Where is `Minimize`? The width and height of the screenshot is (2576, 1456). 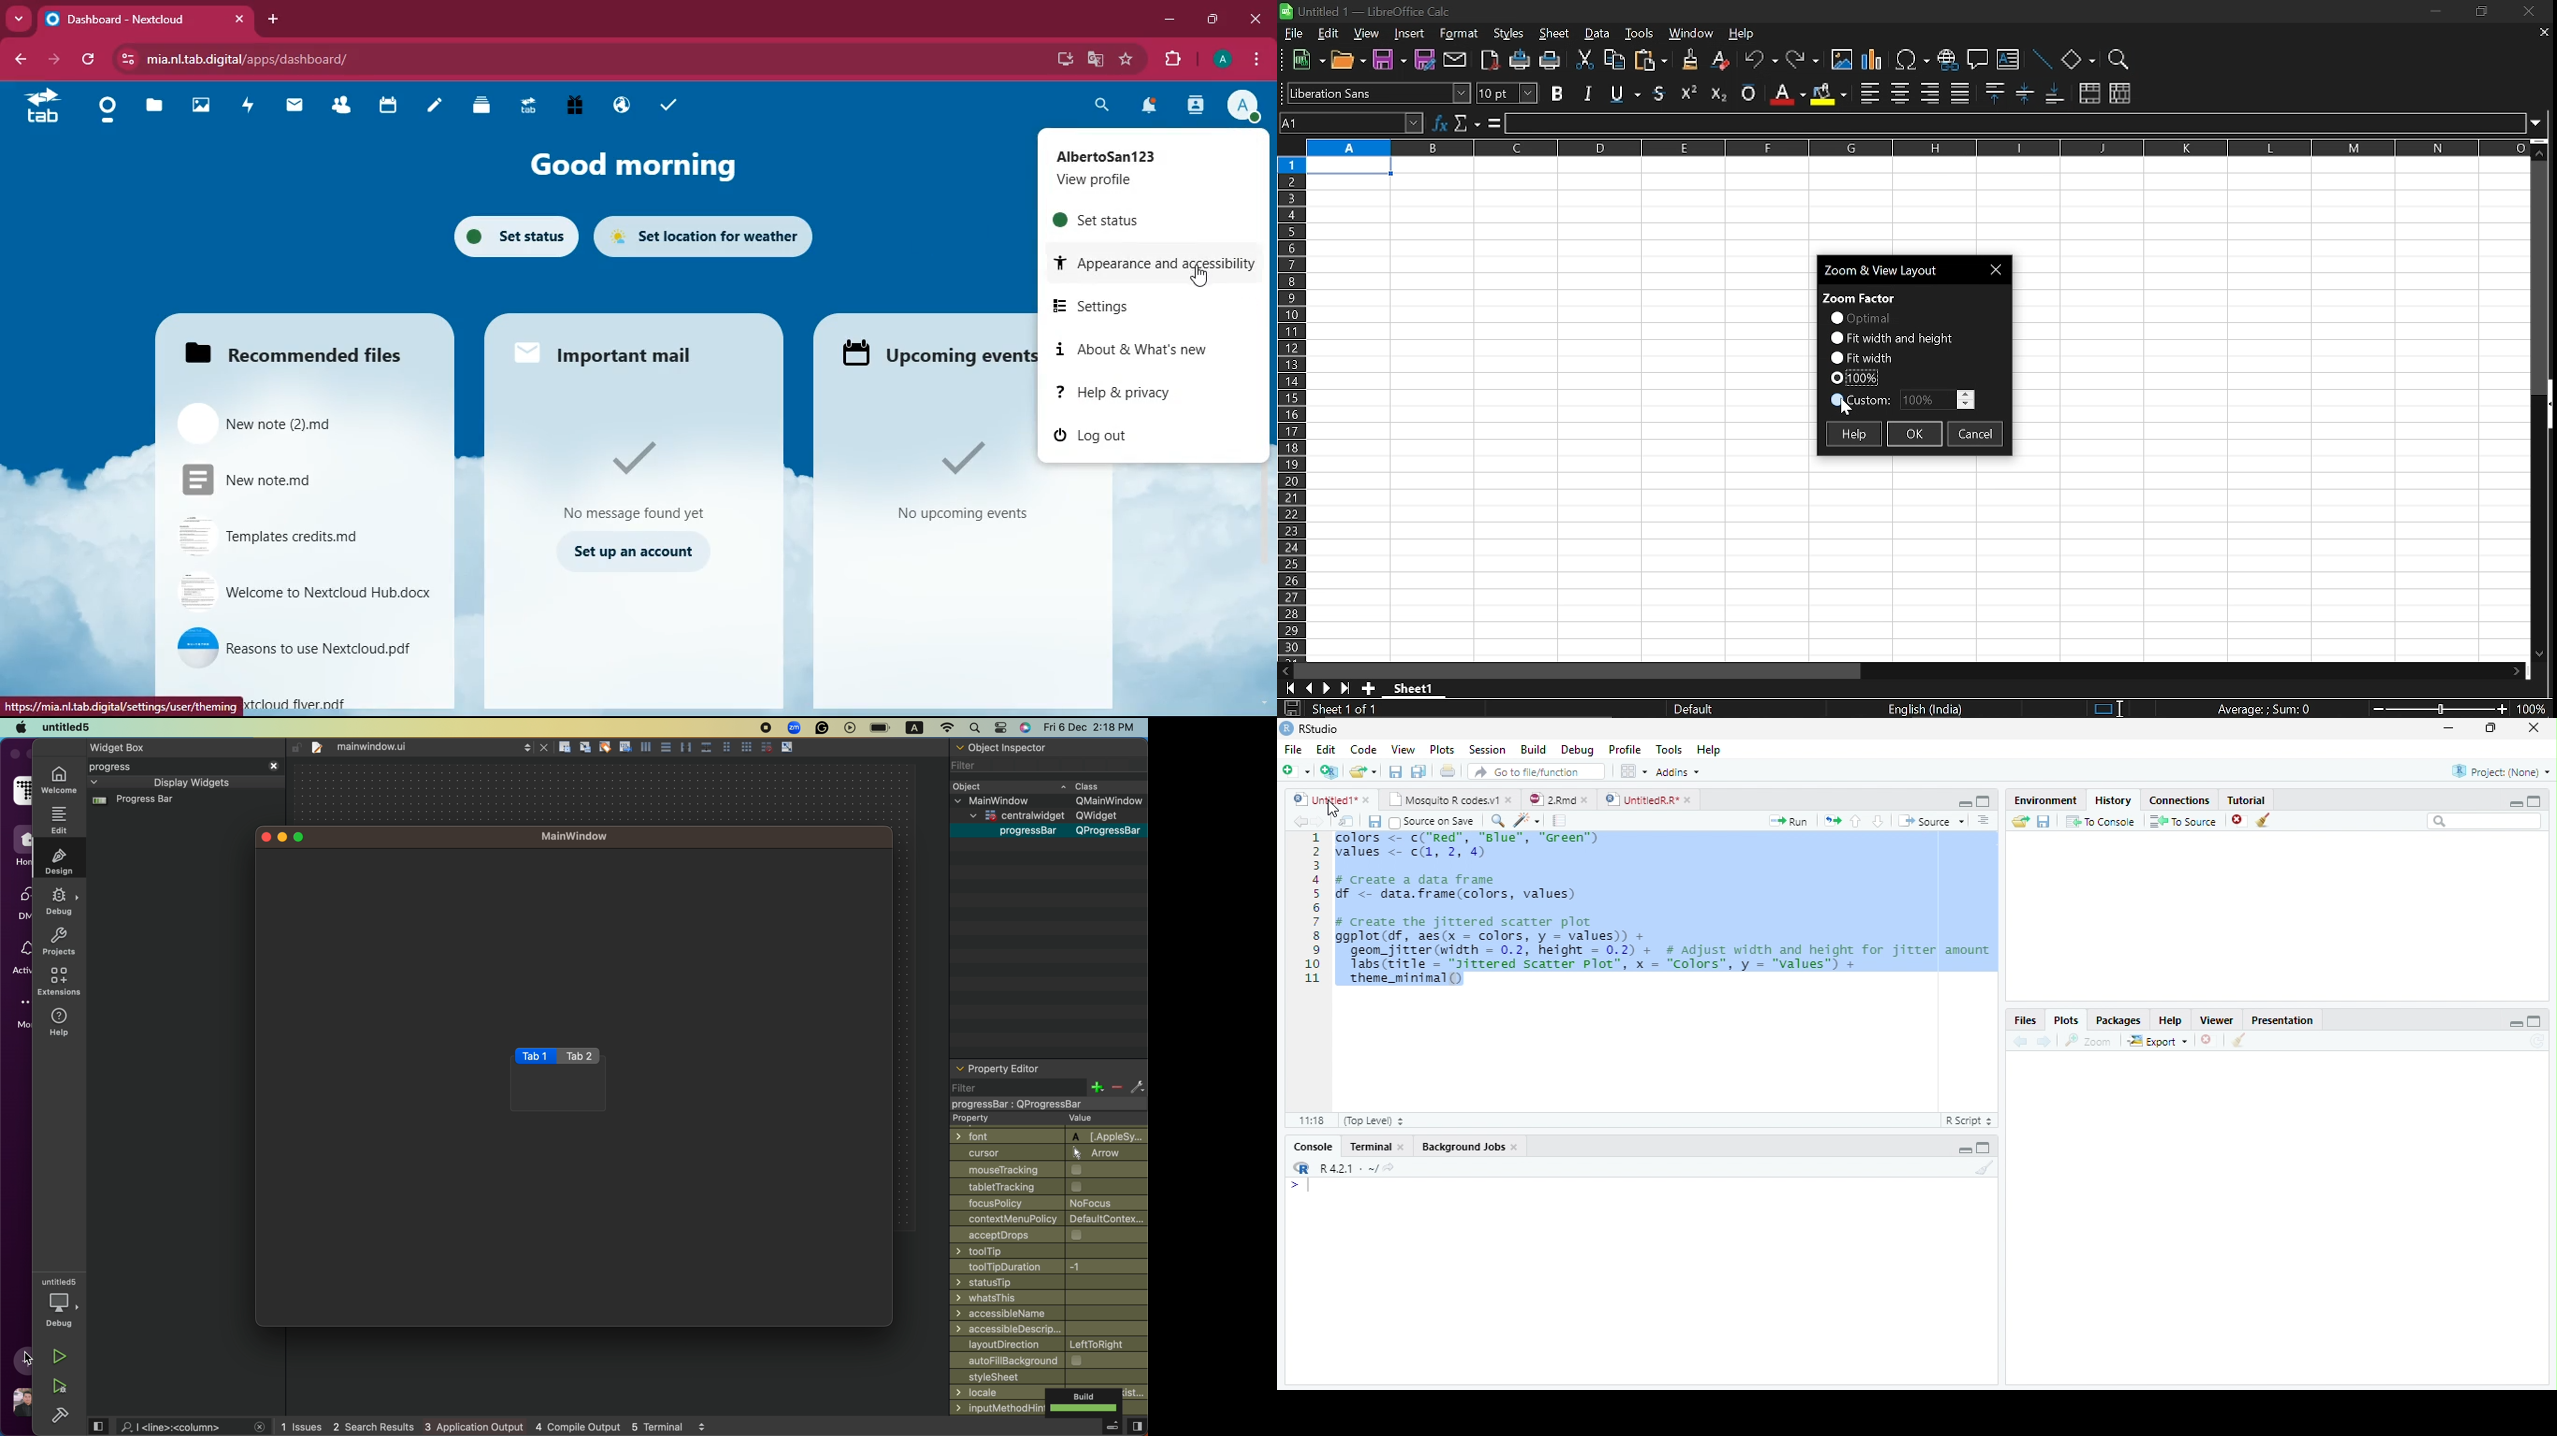 Minimize is located at coordinates (2515, 1023).